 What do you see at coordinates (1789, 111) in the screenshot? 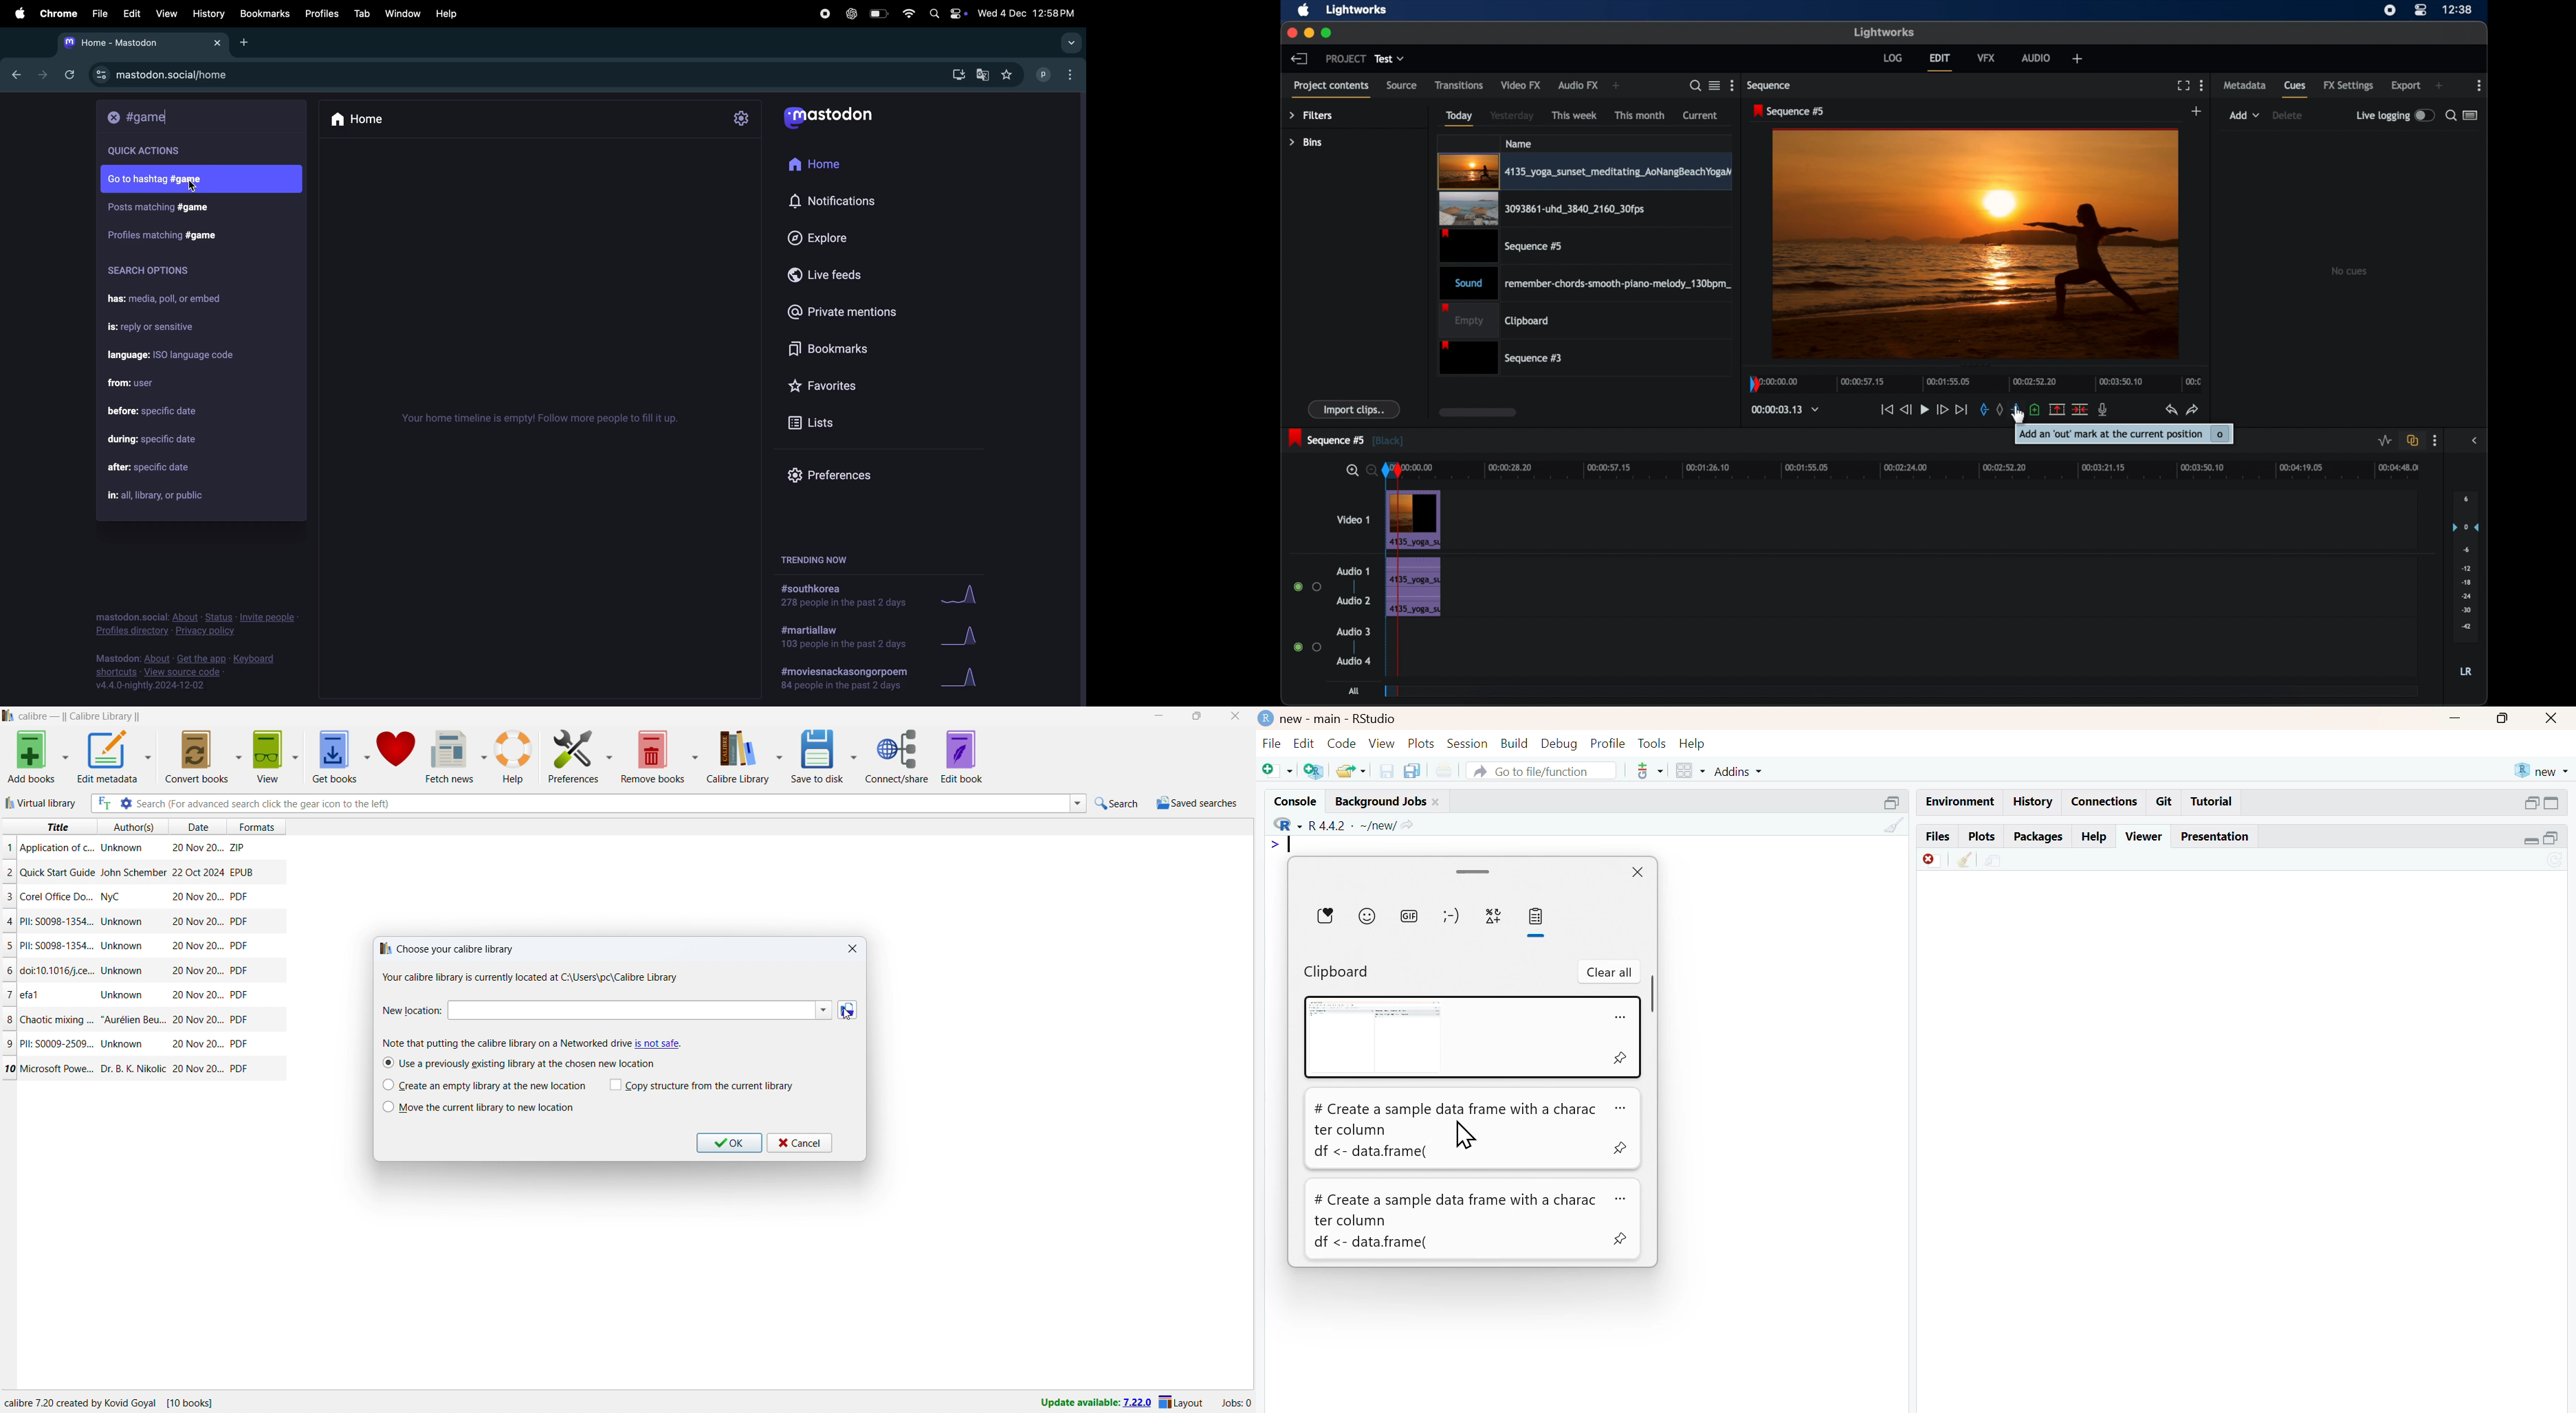
I see `sequence` at bounding box center [1789, 111].